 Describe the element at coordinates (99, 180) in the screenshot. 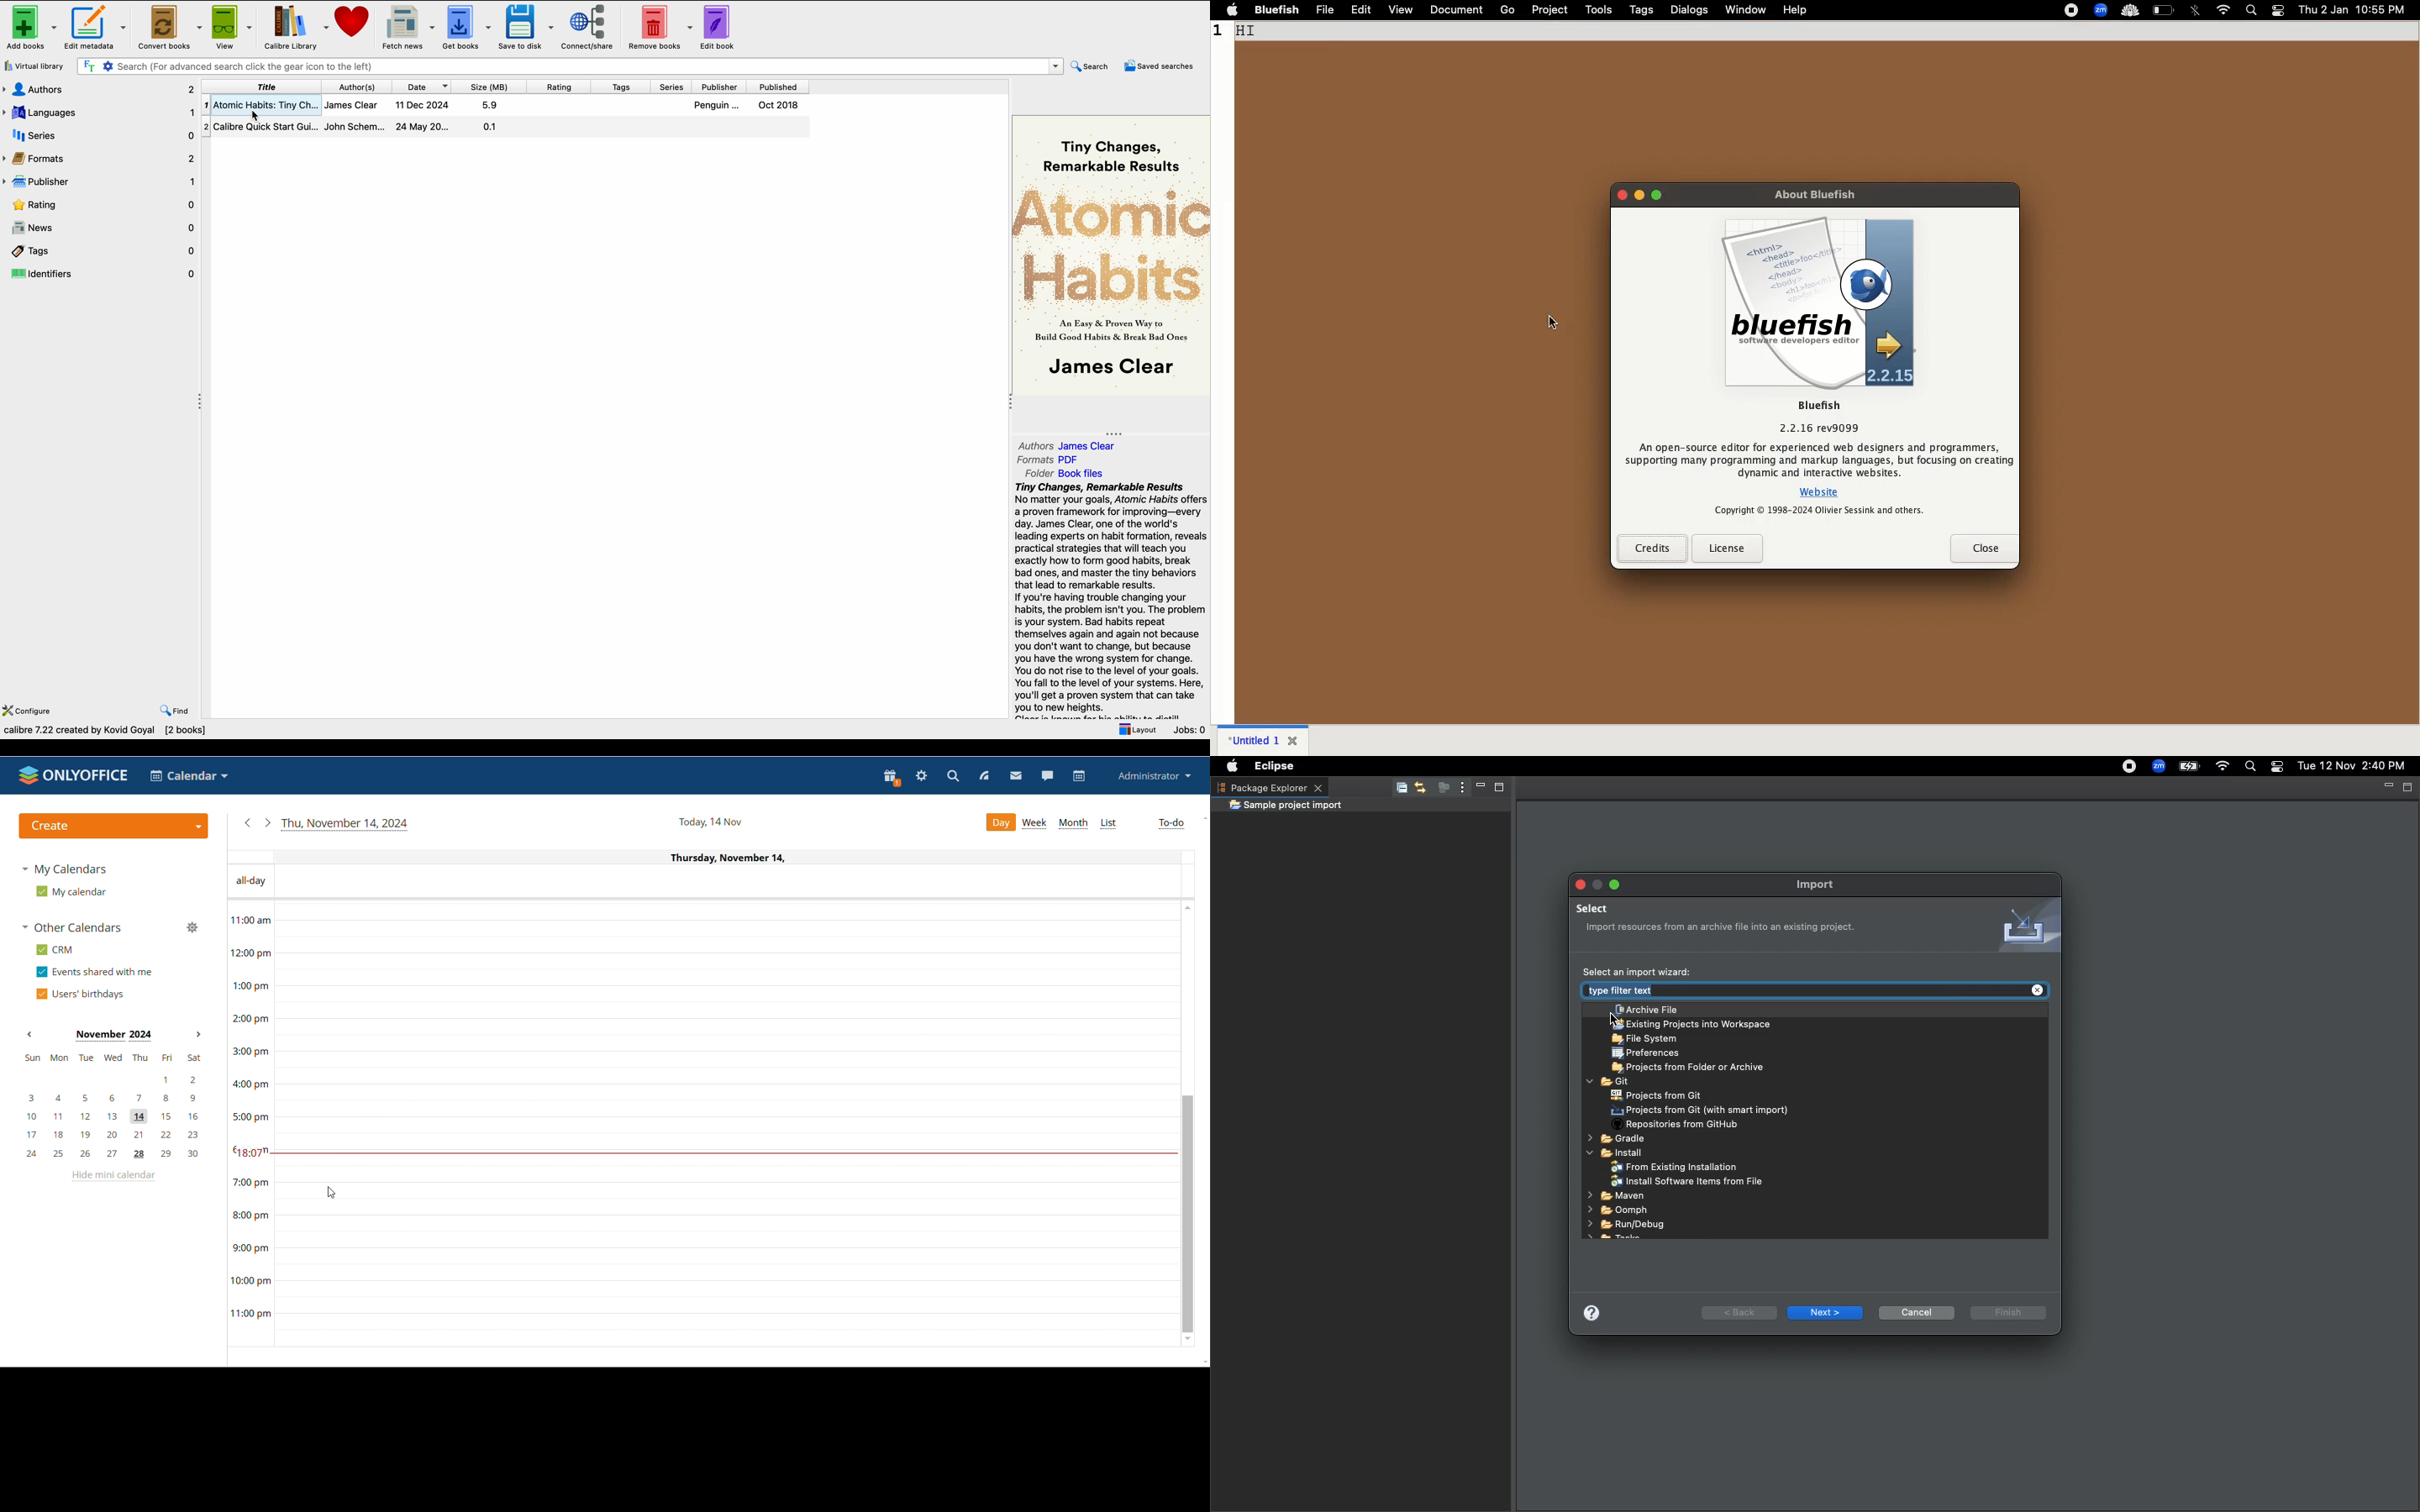

I see `publisher` at that location.